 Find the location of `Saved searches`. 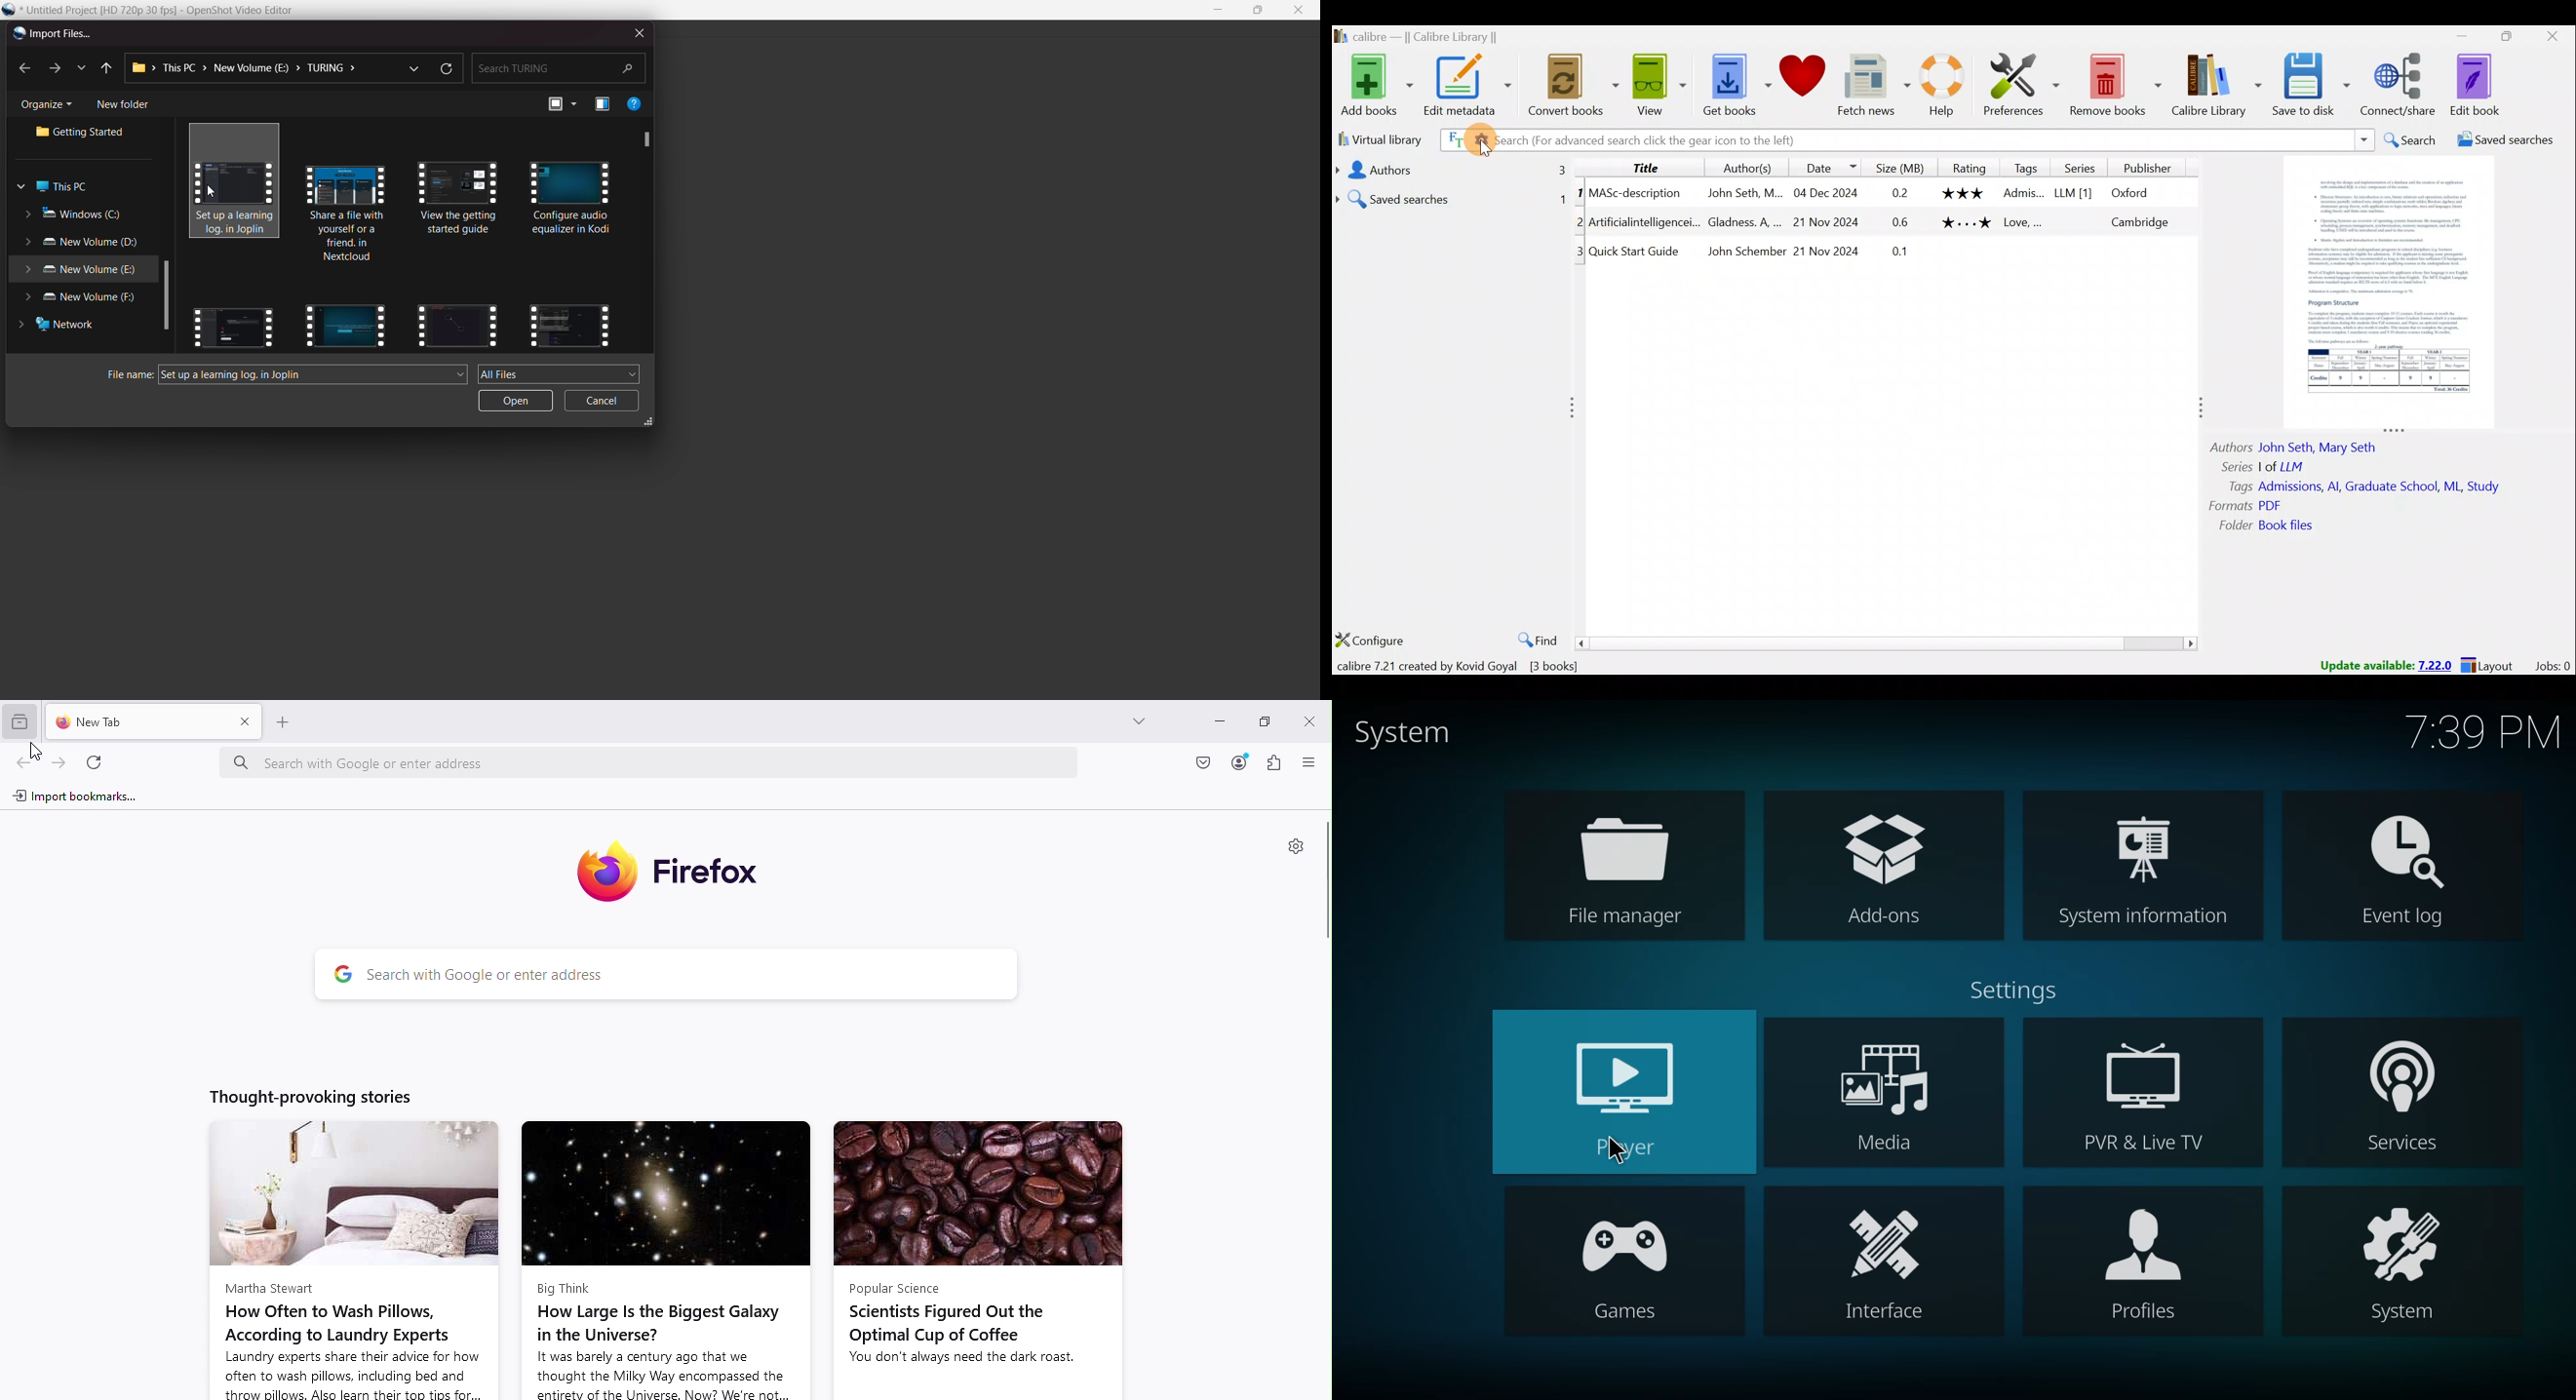

Saved searches is located at coordinates (1451, 196).